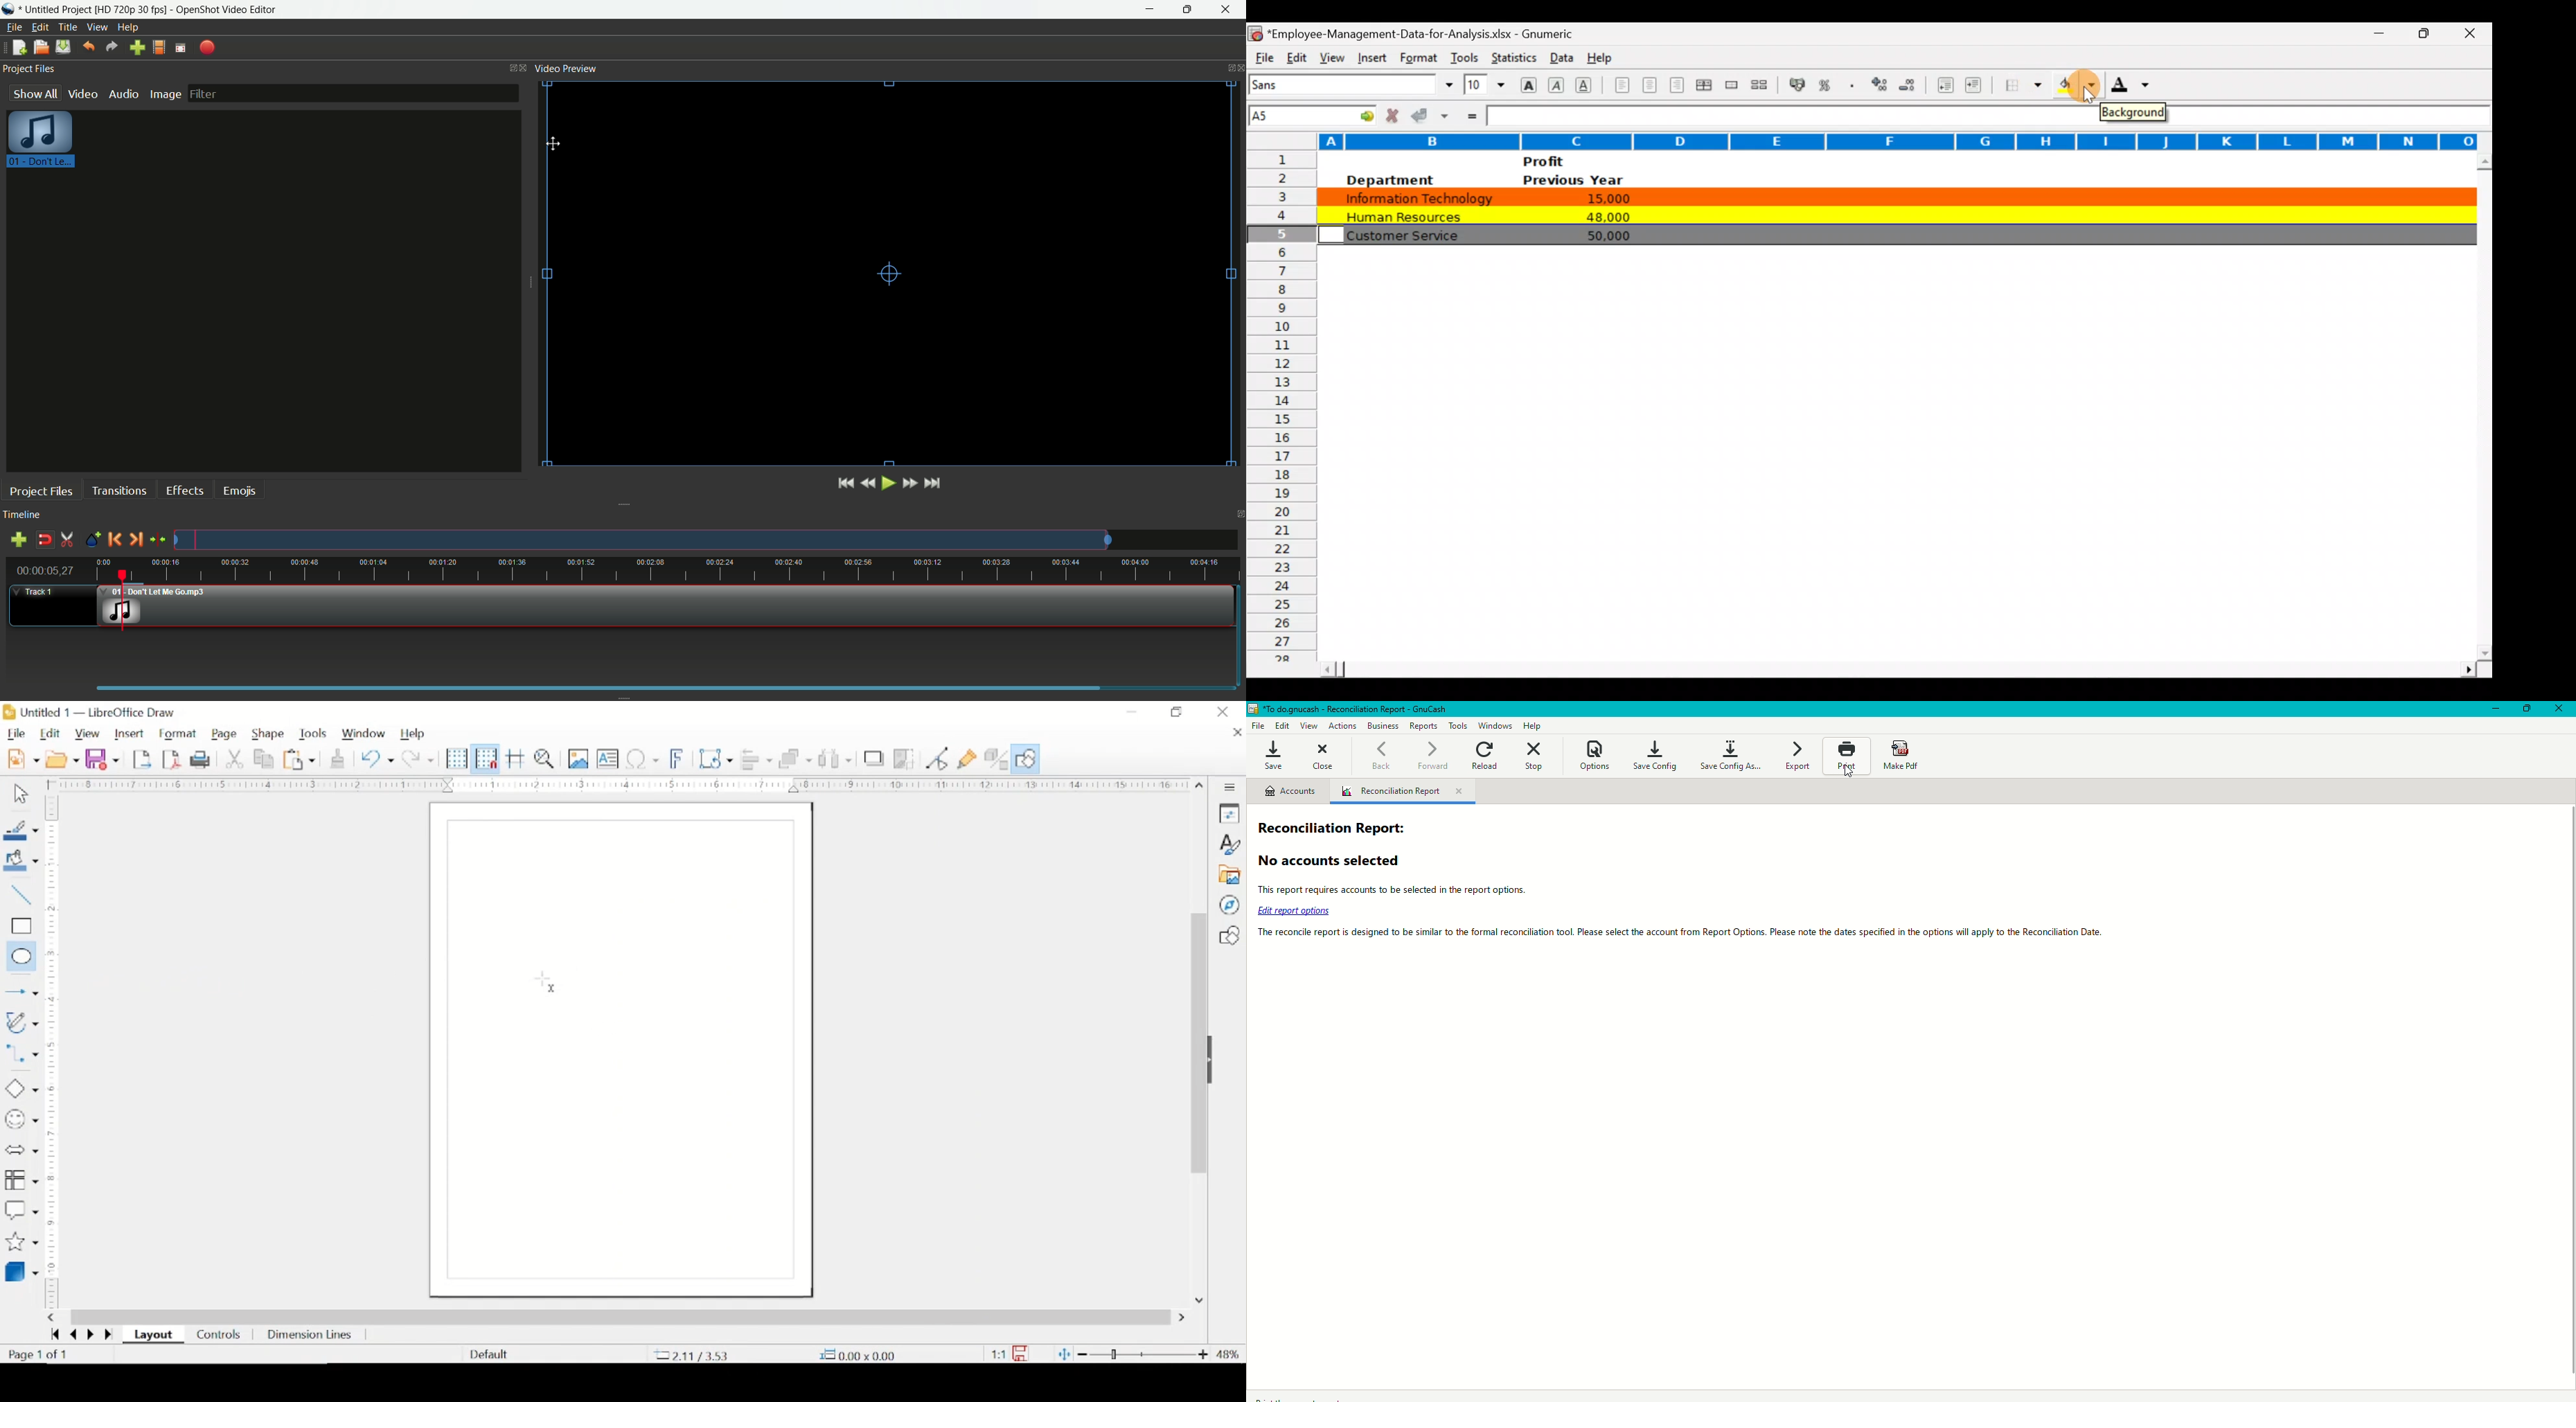 The width and height of the screenshot is (2576, 1428). I want to click on Format selection as percentage, so click(1829, 85).